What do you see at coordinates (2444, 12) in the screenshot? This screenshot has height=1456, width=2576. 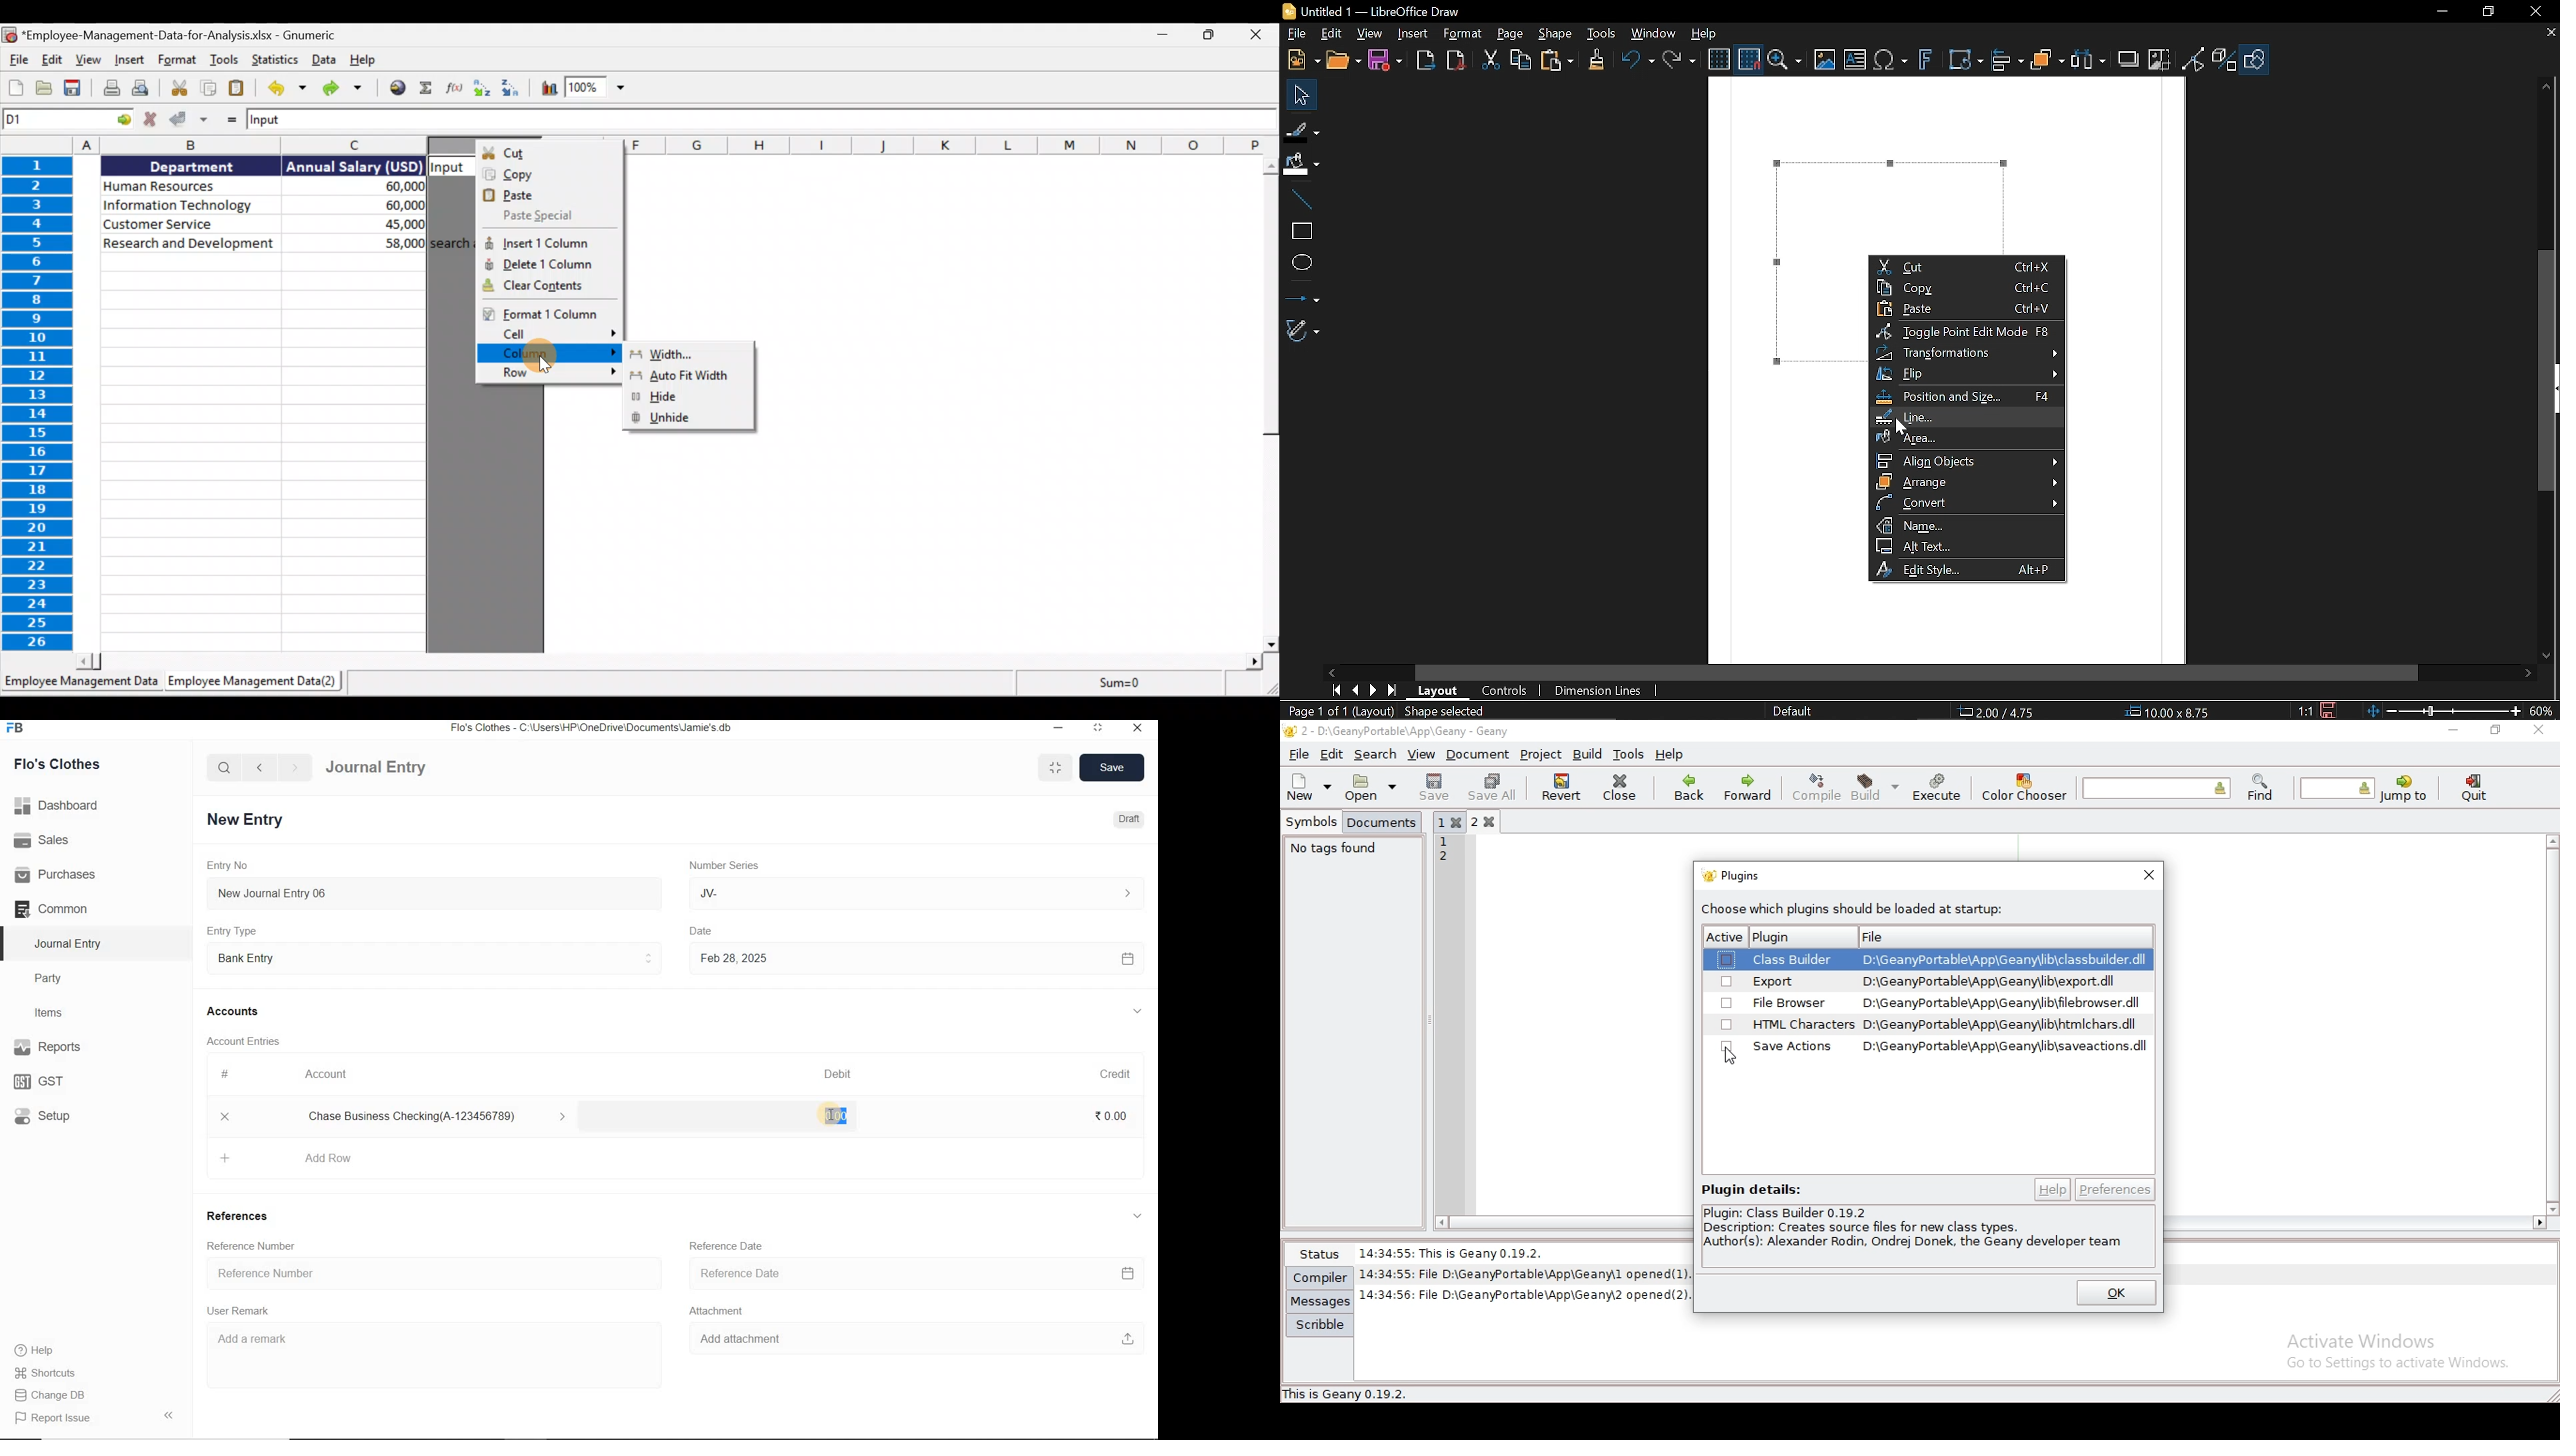 I see `Minimize` at bounding box center [2444, 12].